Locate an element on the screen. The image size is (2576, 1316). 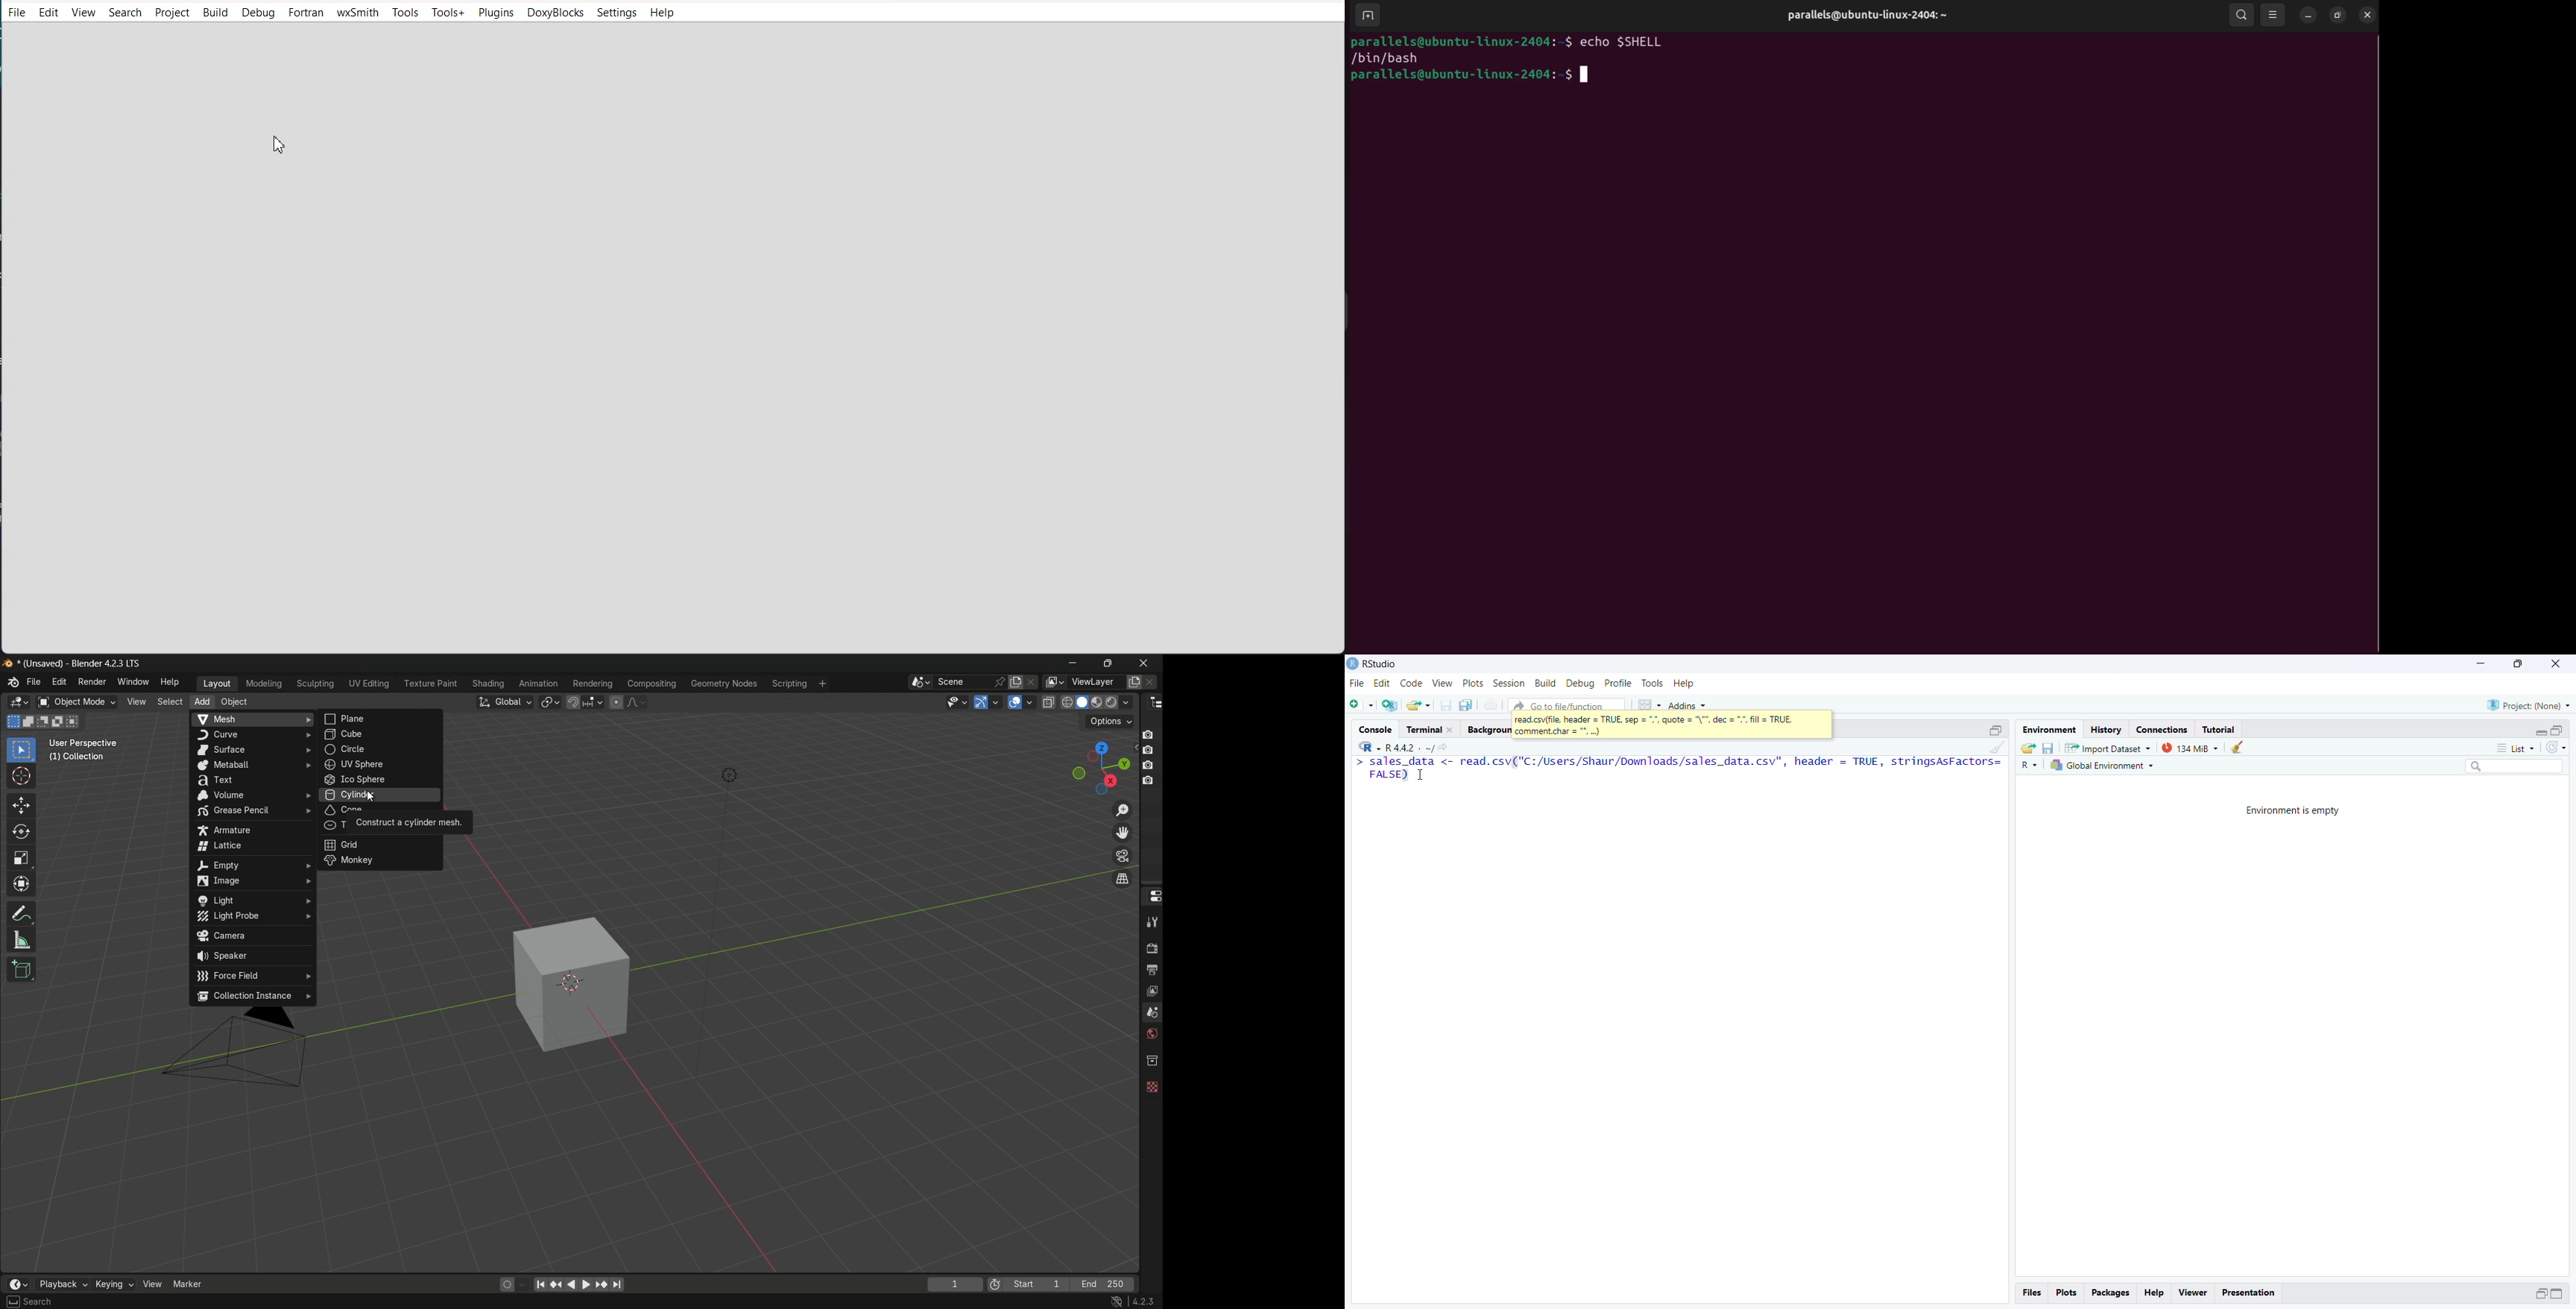
Code is located at coordinates (1413, 685).